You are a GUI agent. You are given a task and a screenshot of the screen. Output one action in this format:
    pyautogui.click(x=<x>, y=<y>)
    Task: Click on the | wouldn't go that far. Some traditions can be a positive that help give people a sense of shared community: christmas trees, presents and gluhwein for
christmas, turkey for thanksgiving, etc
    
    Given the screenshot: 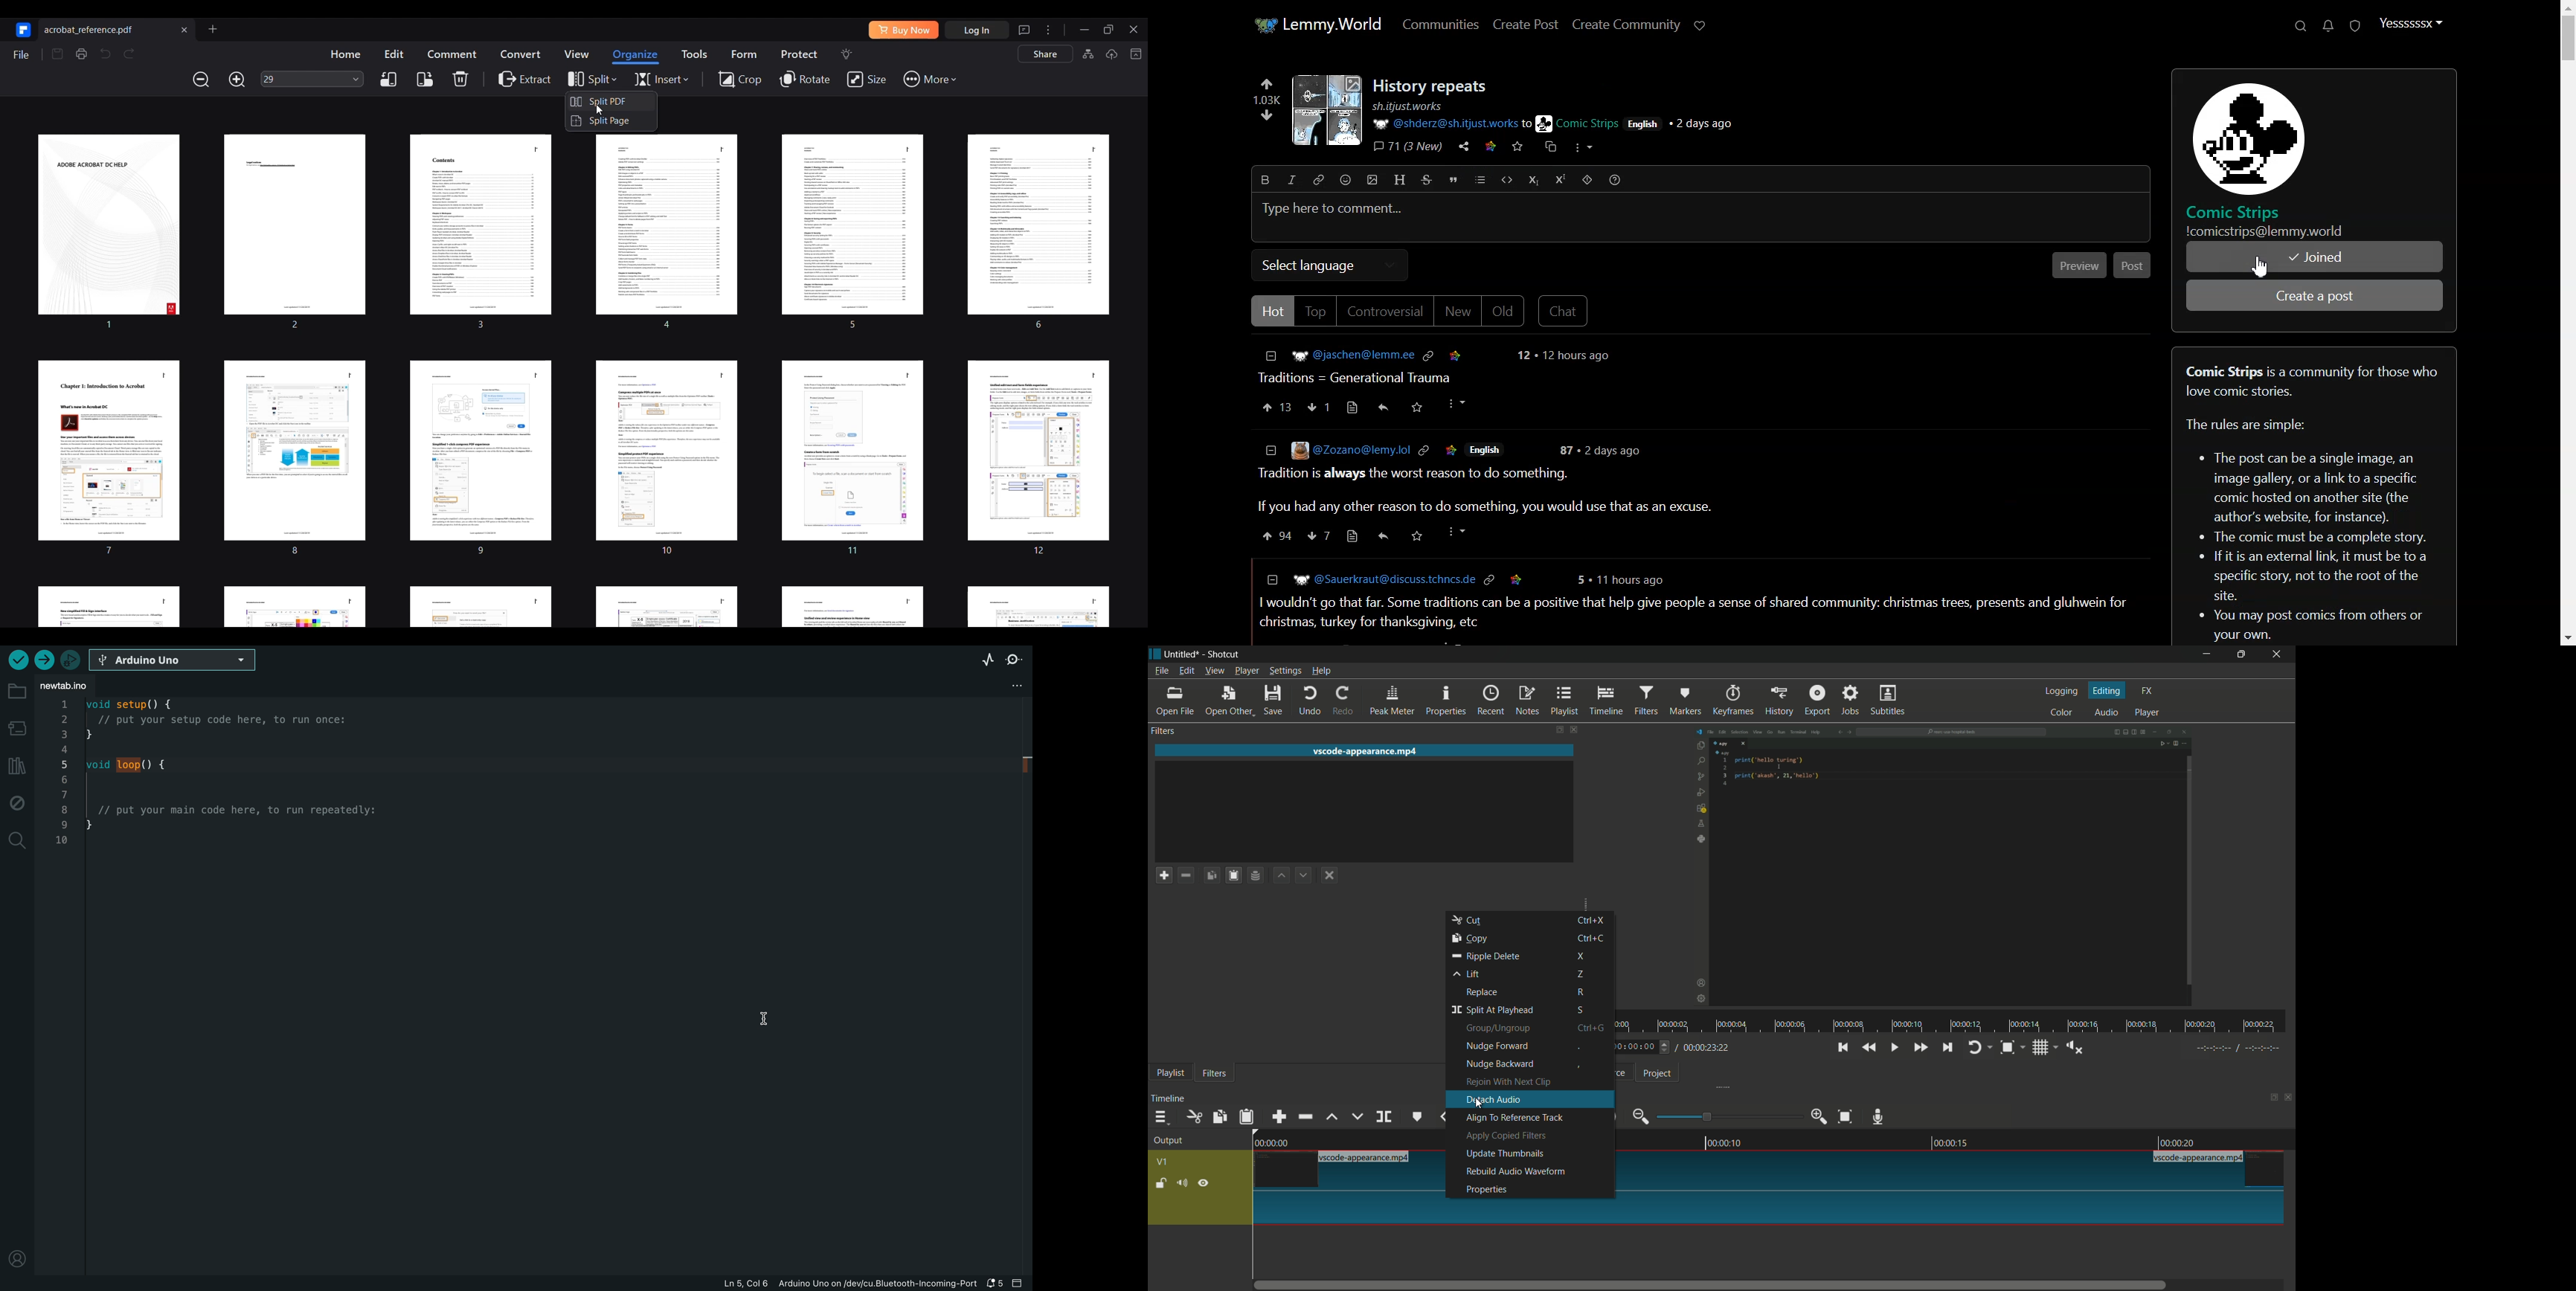 What is the action you would take?
    pyautogui.click(x=1692, y=611)
    